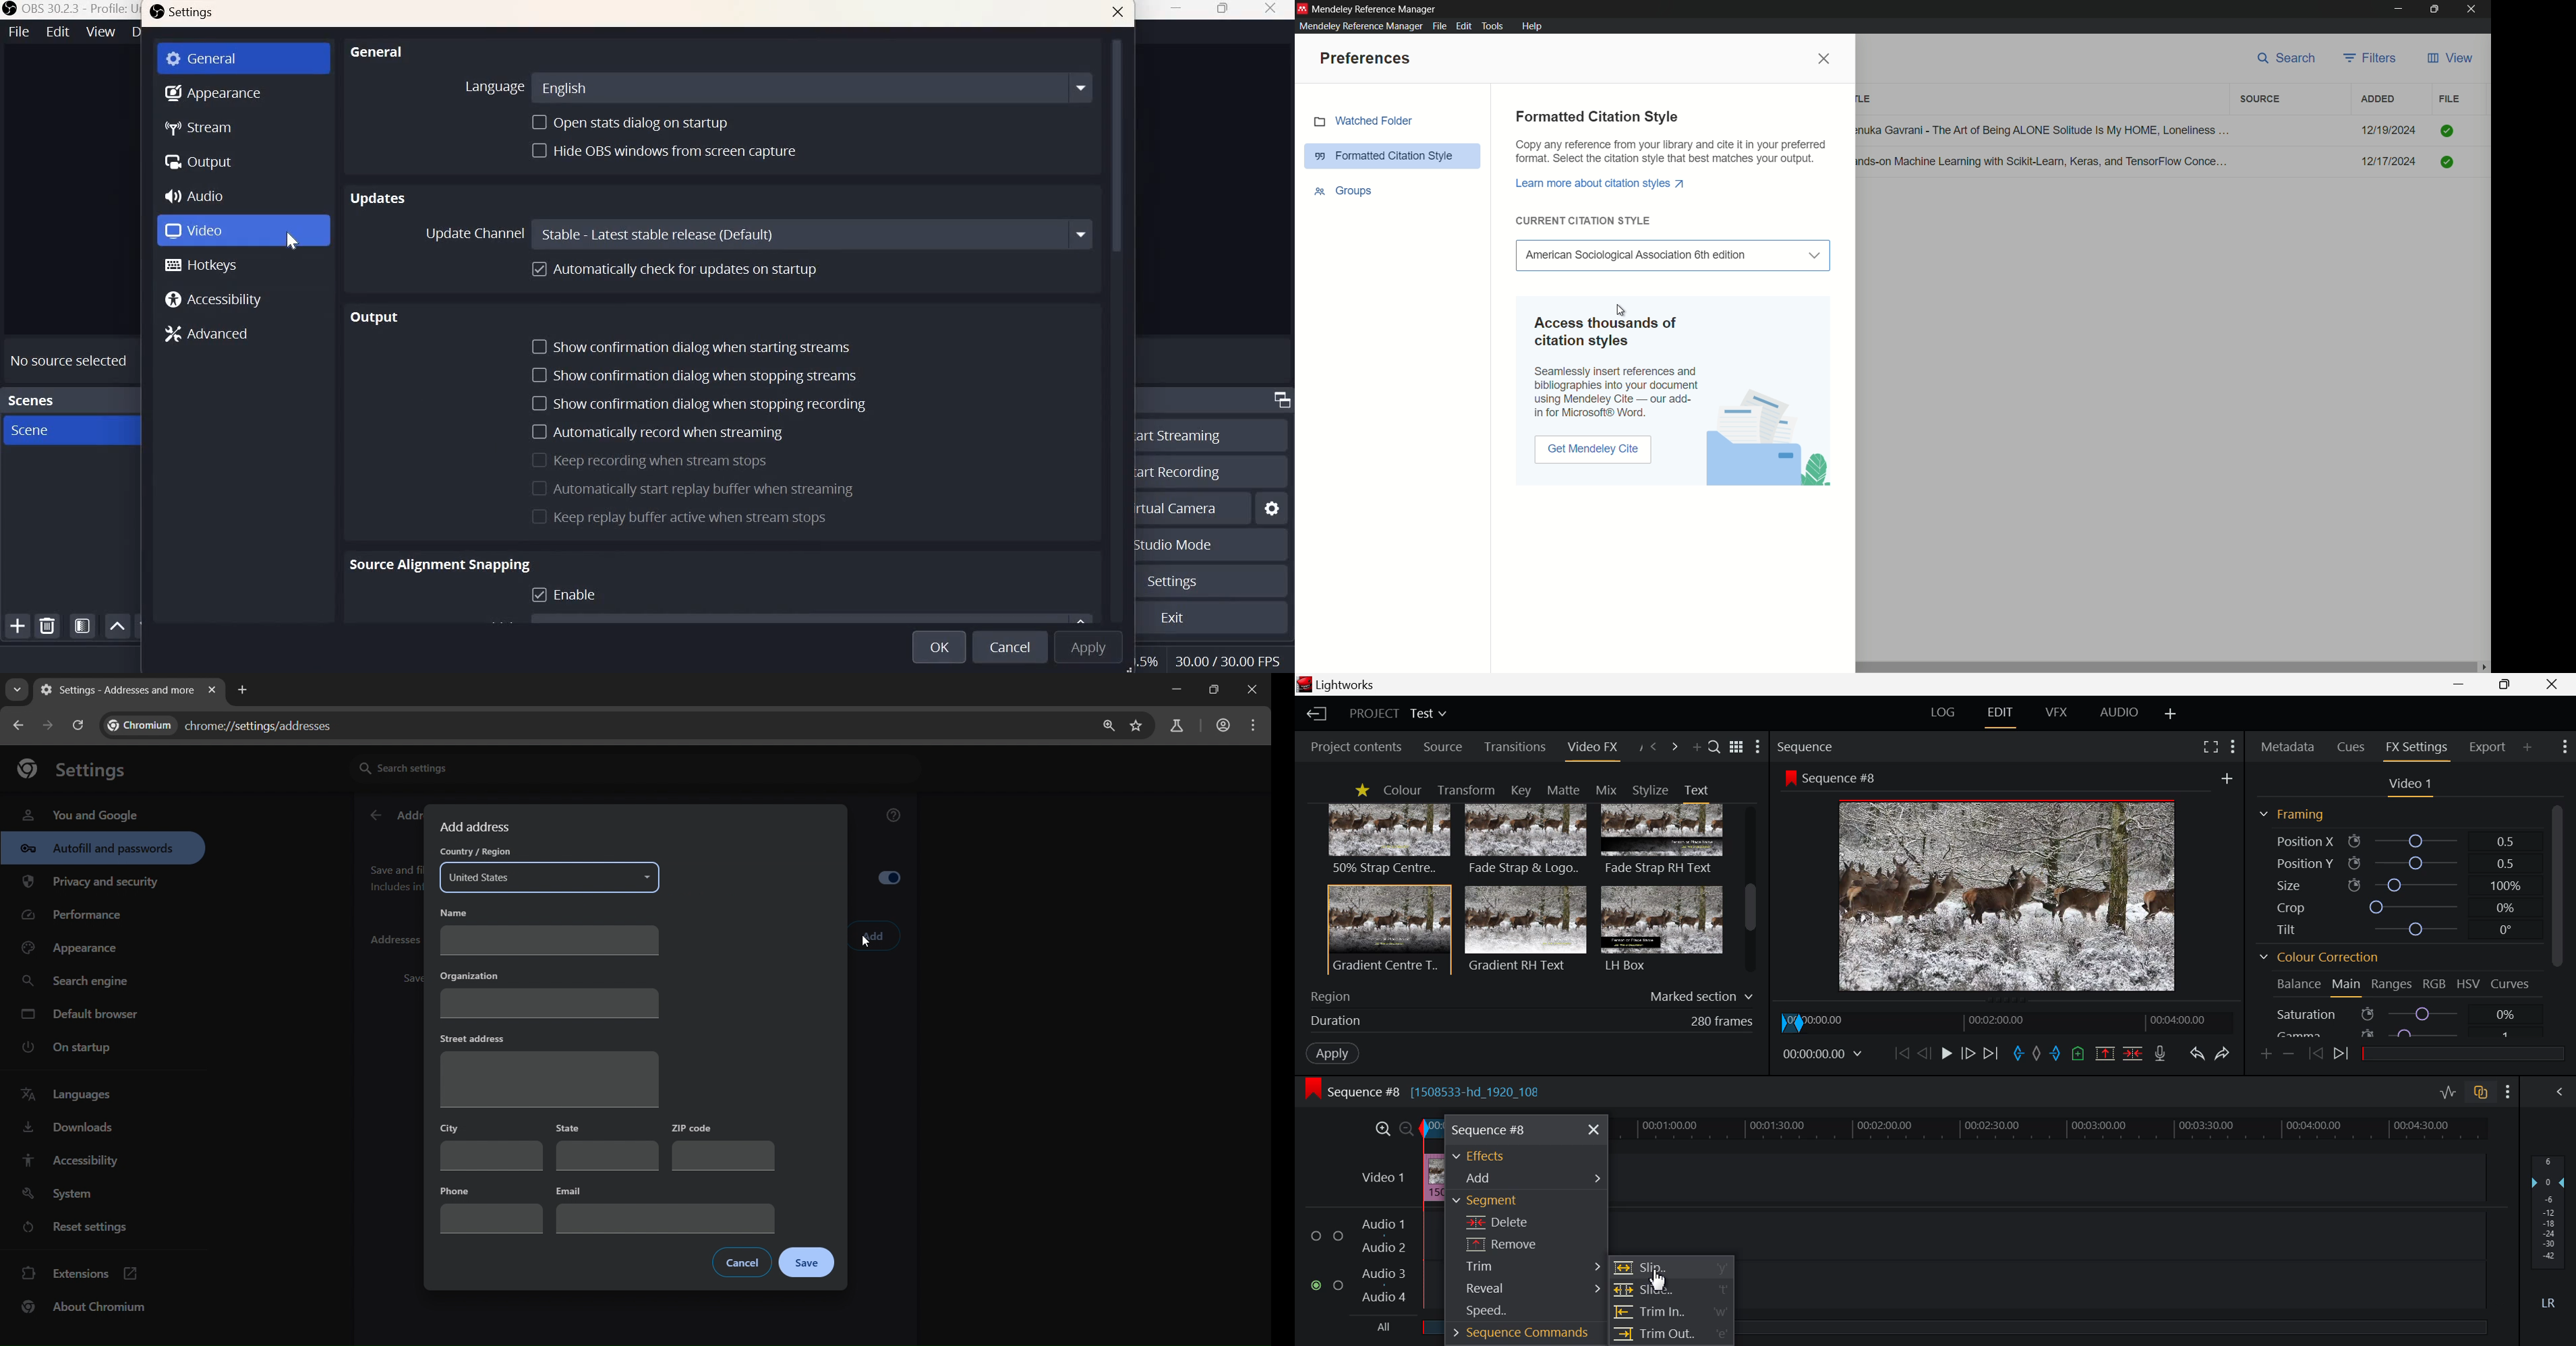  I want to click on privacy & security, so click(91, 884).